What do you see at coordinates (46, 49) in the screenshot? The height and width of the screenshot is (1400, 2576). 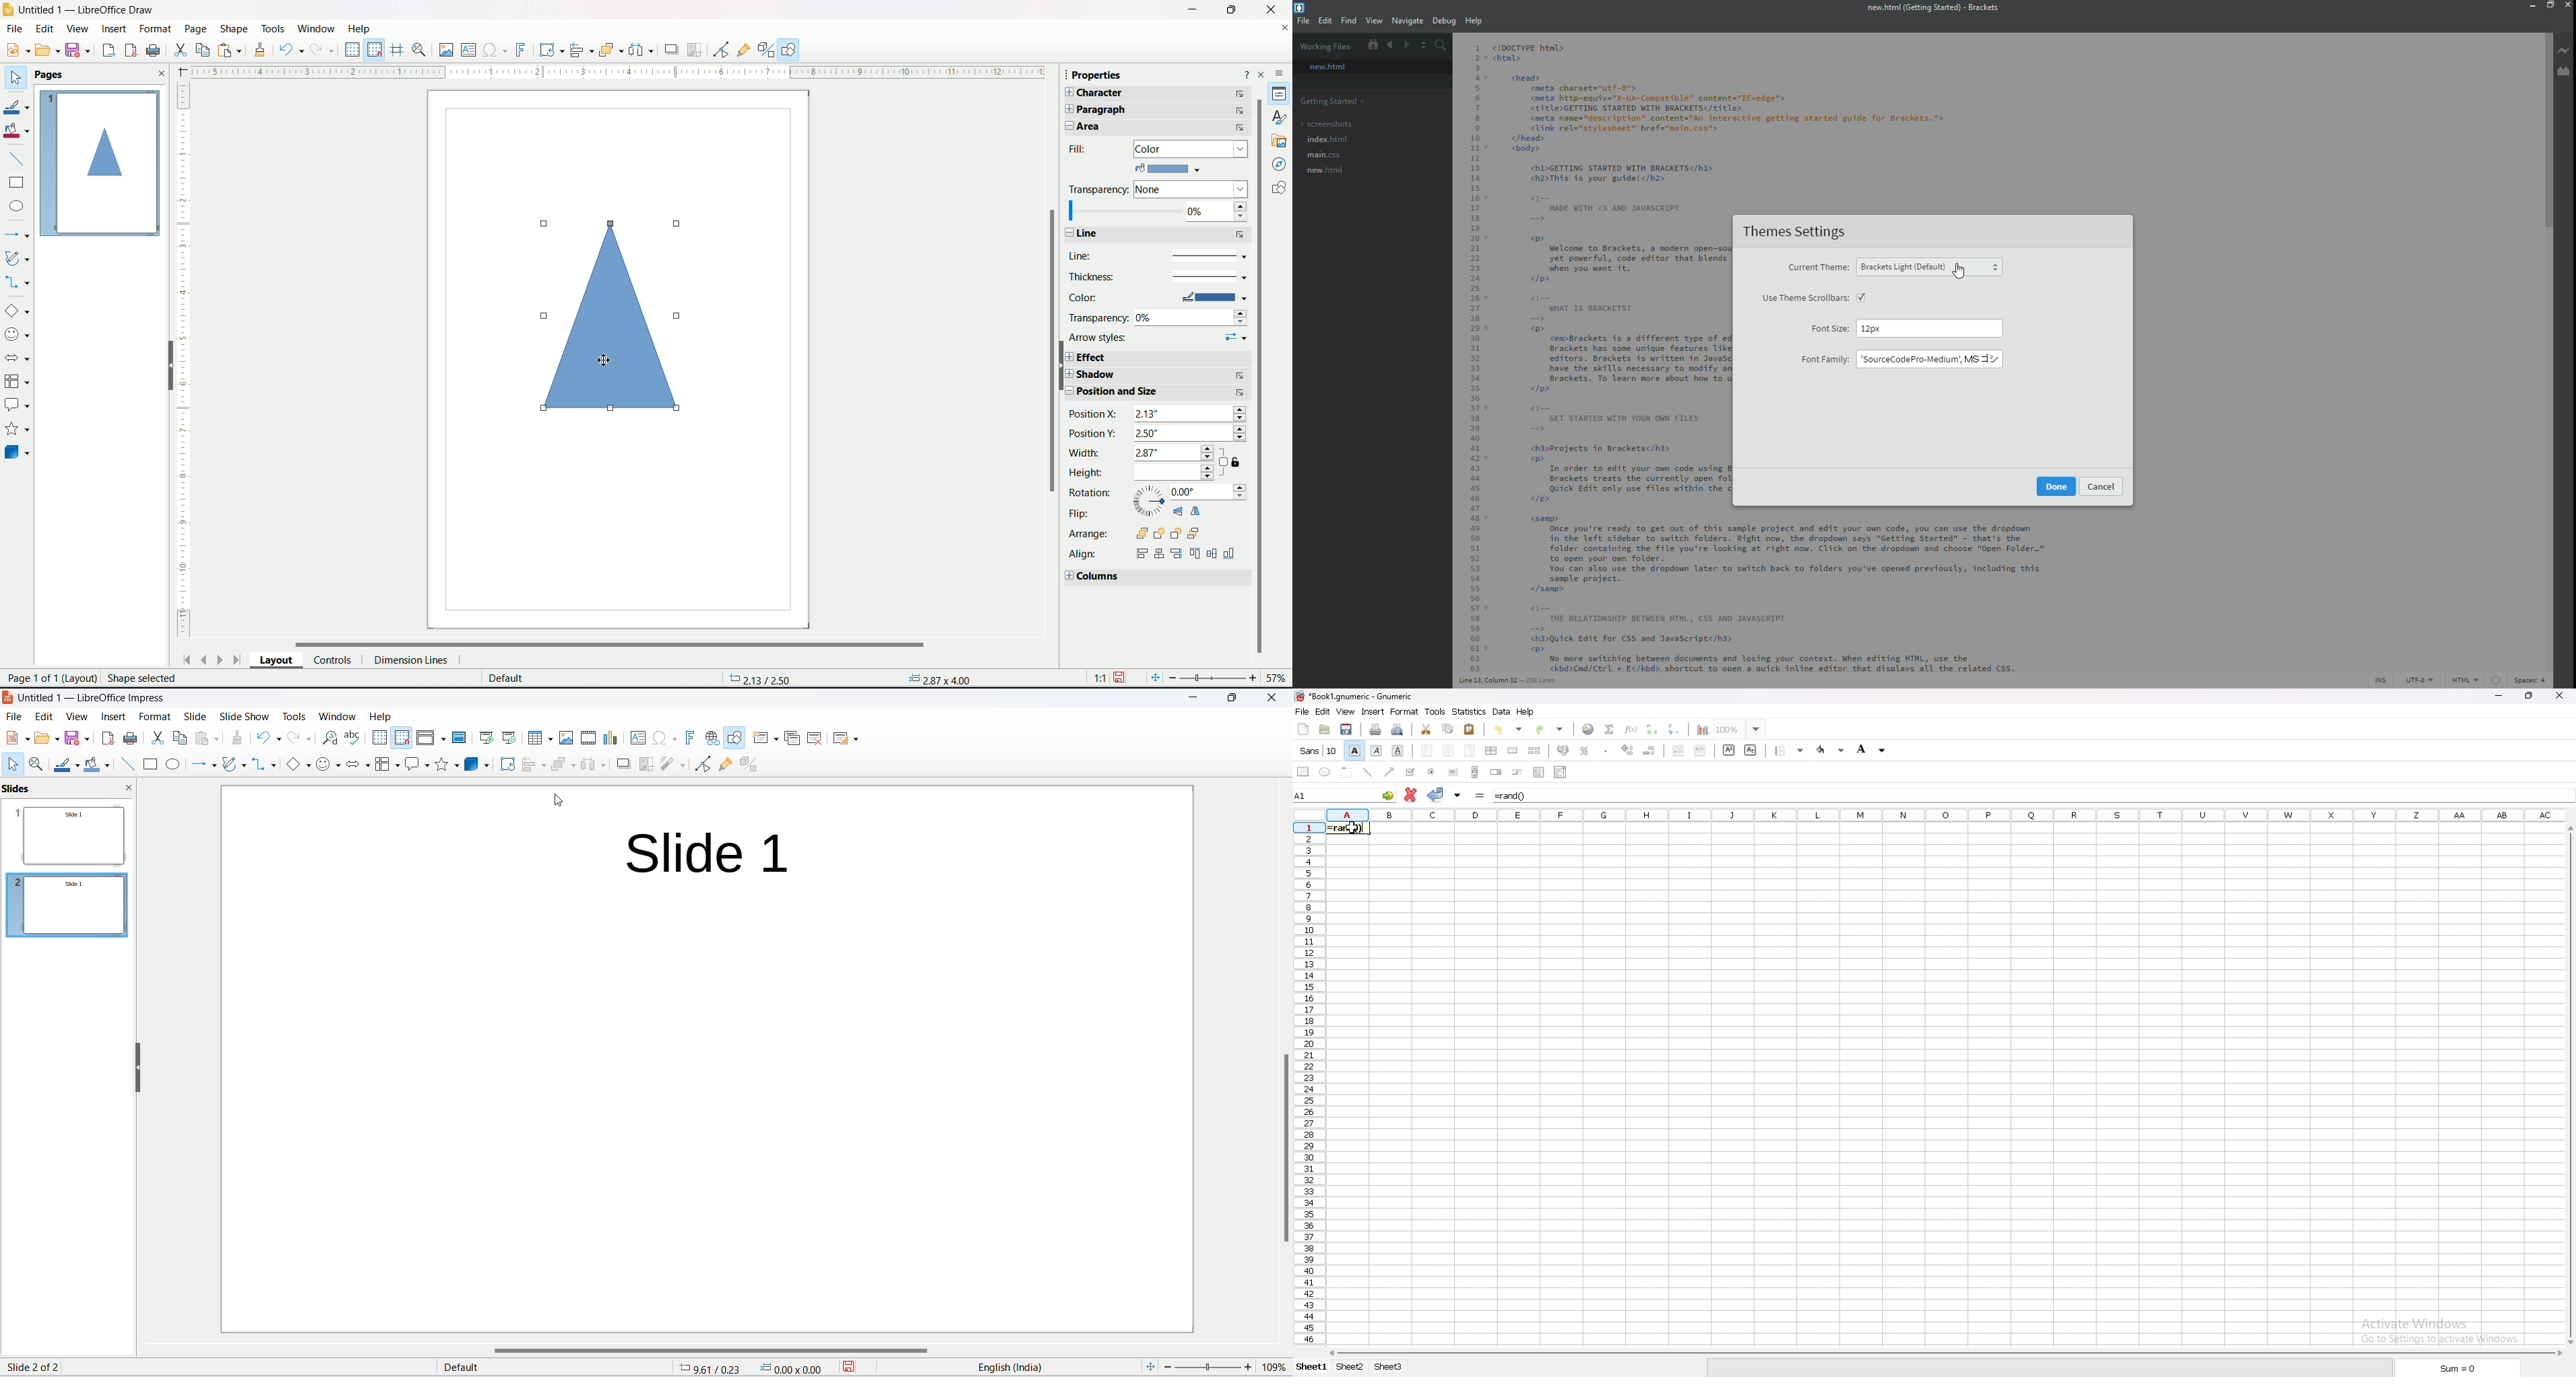 I see `Open` at bounding box center [46, 49].